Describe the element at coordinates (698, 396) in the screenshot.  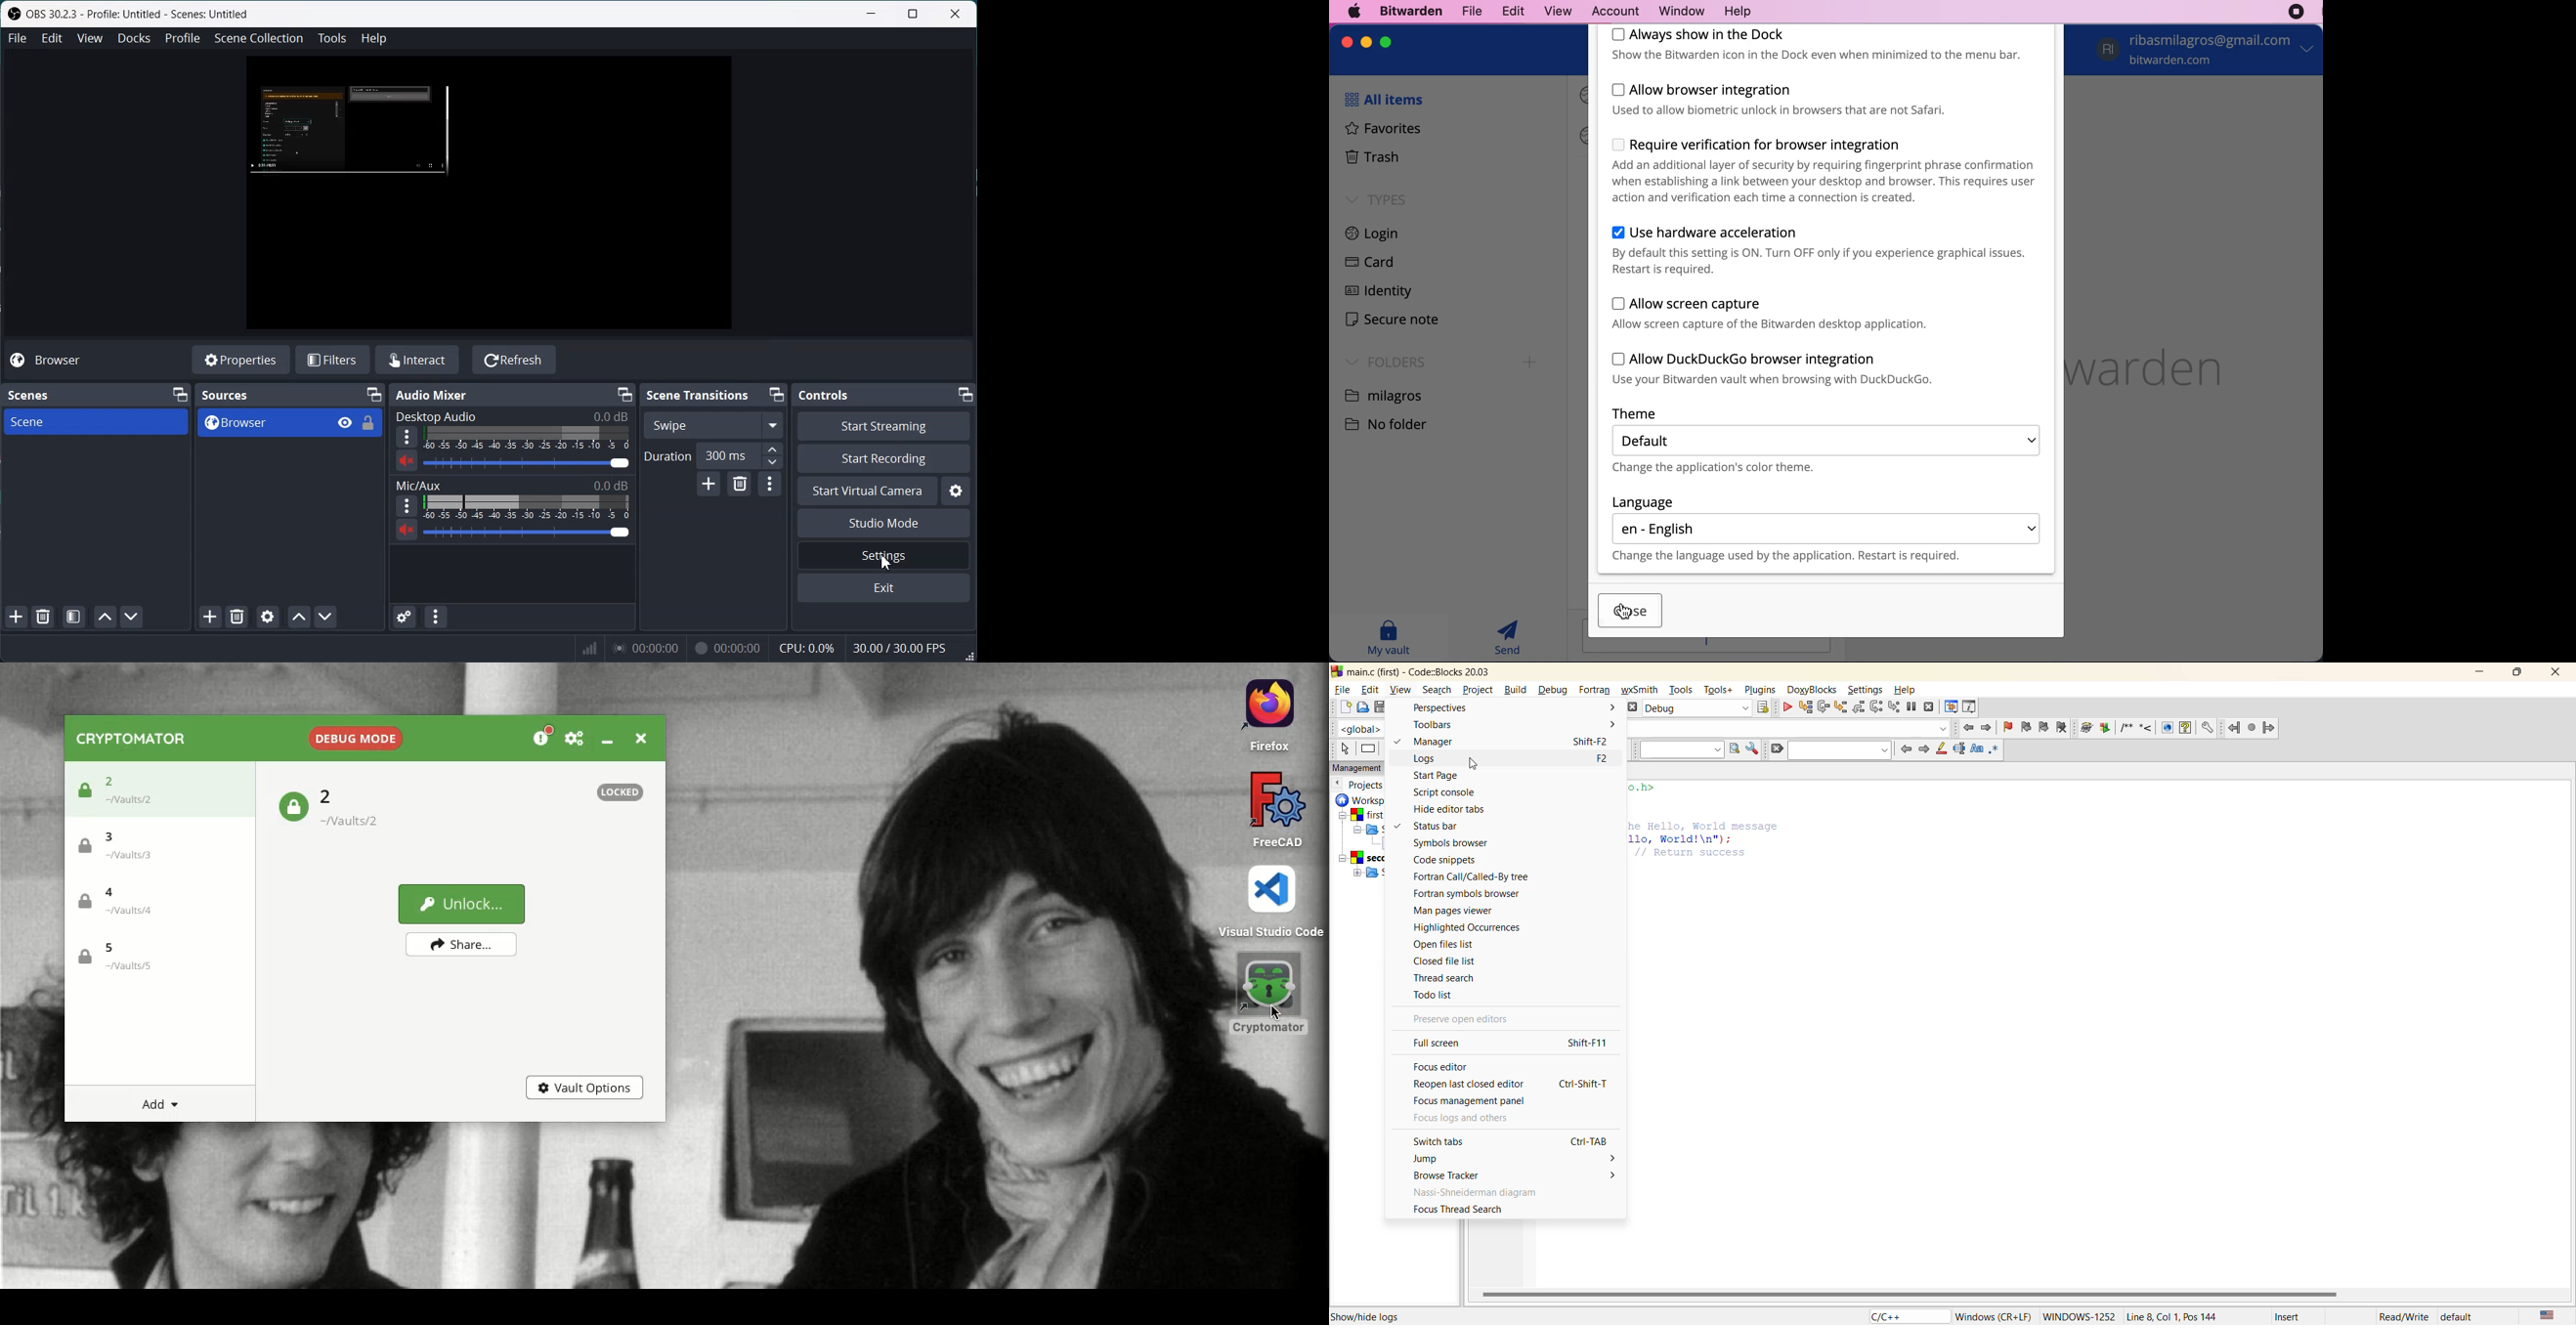
I see `Scene Transitions` at that location.